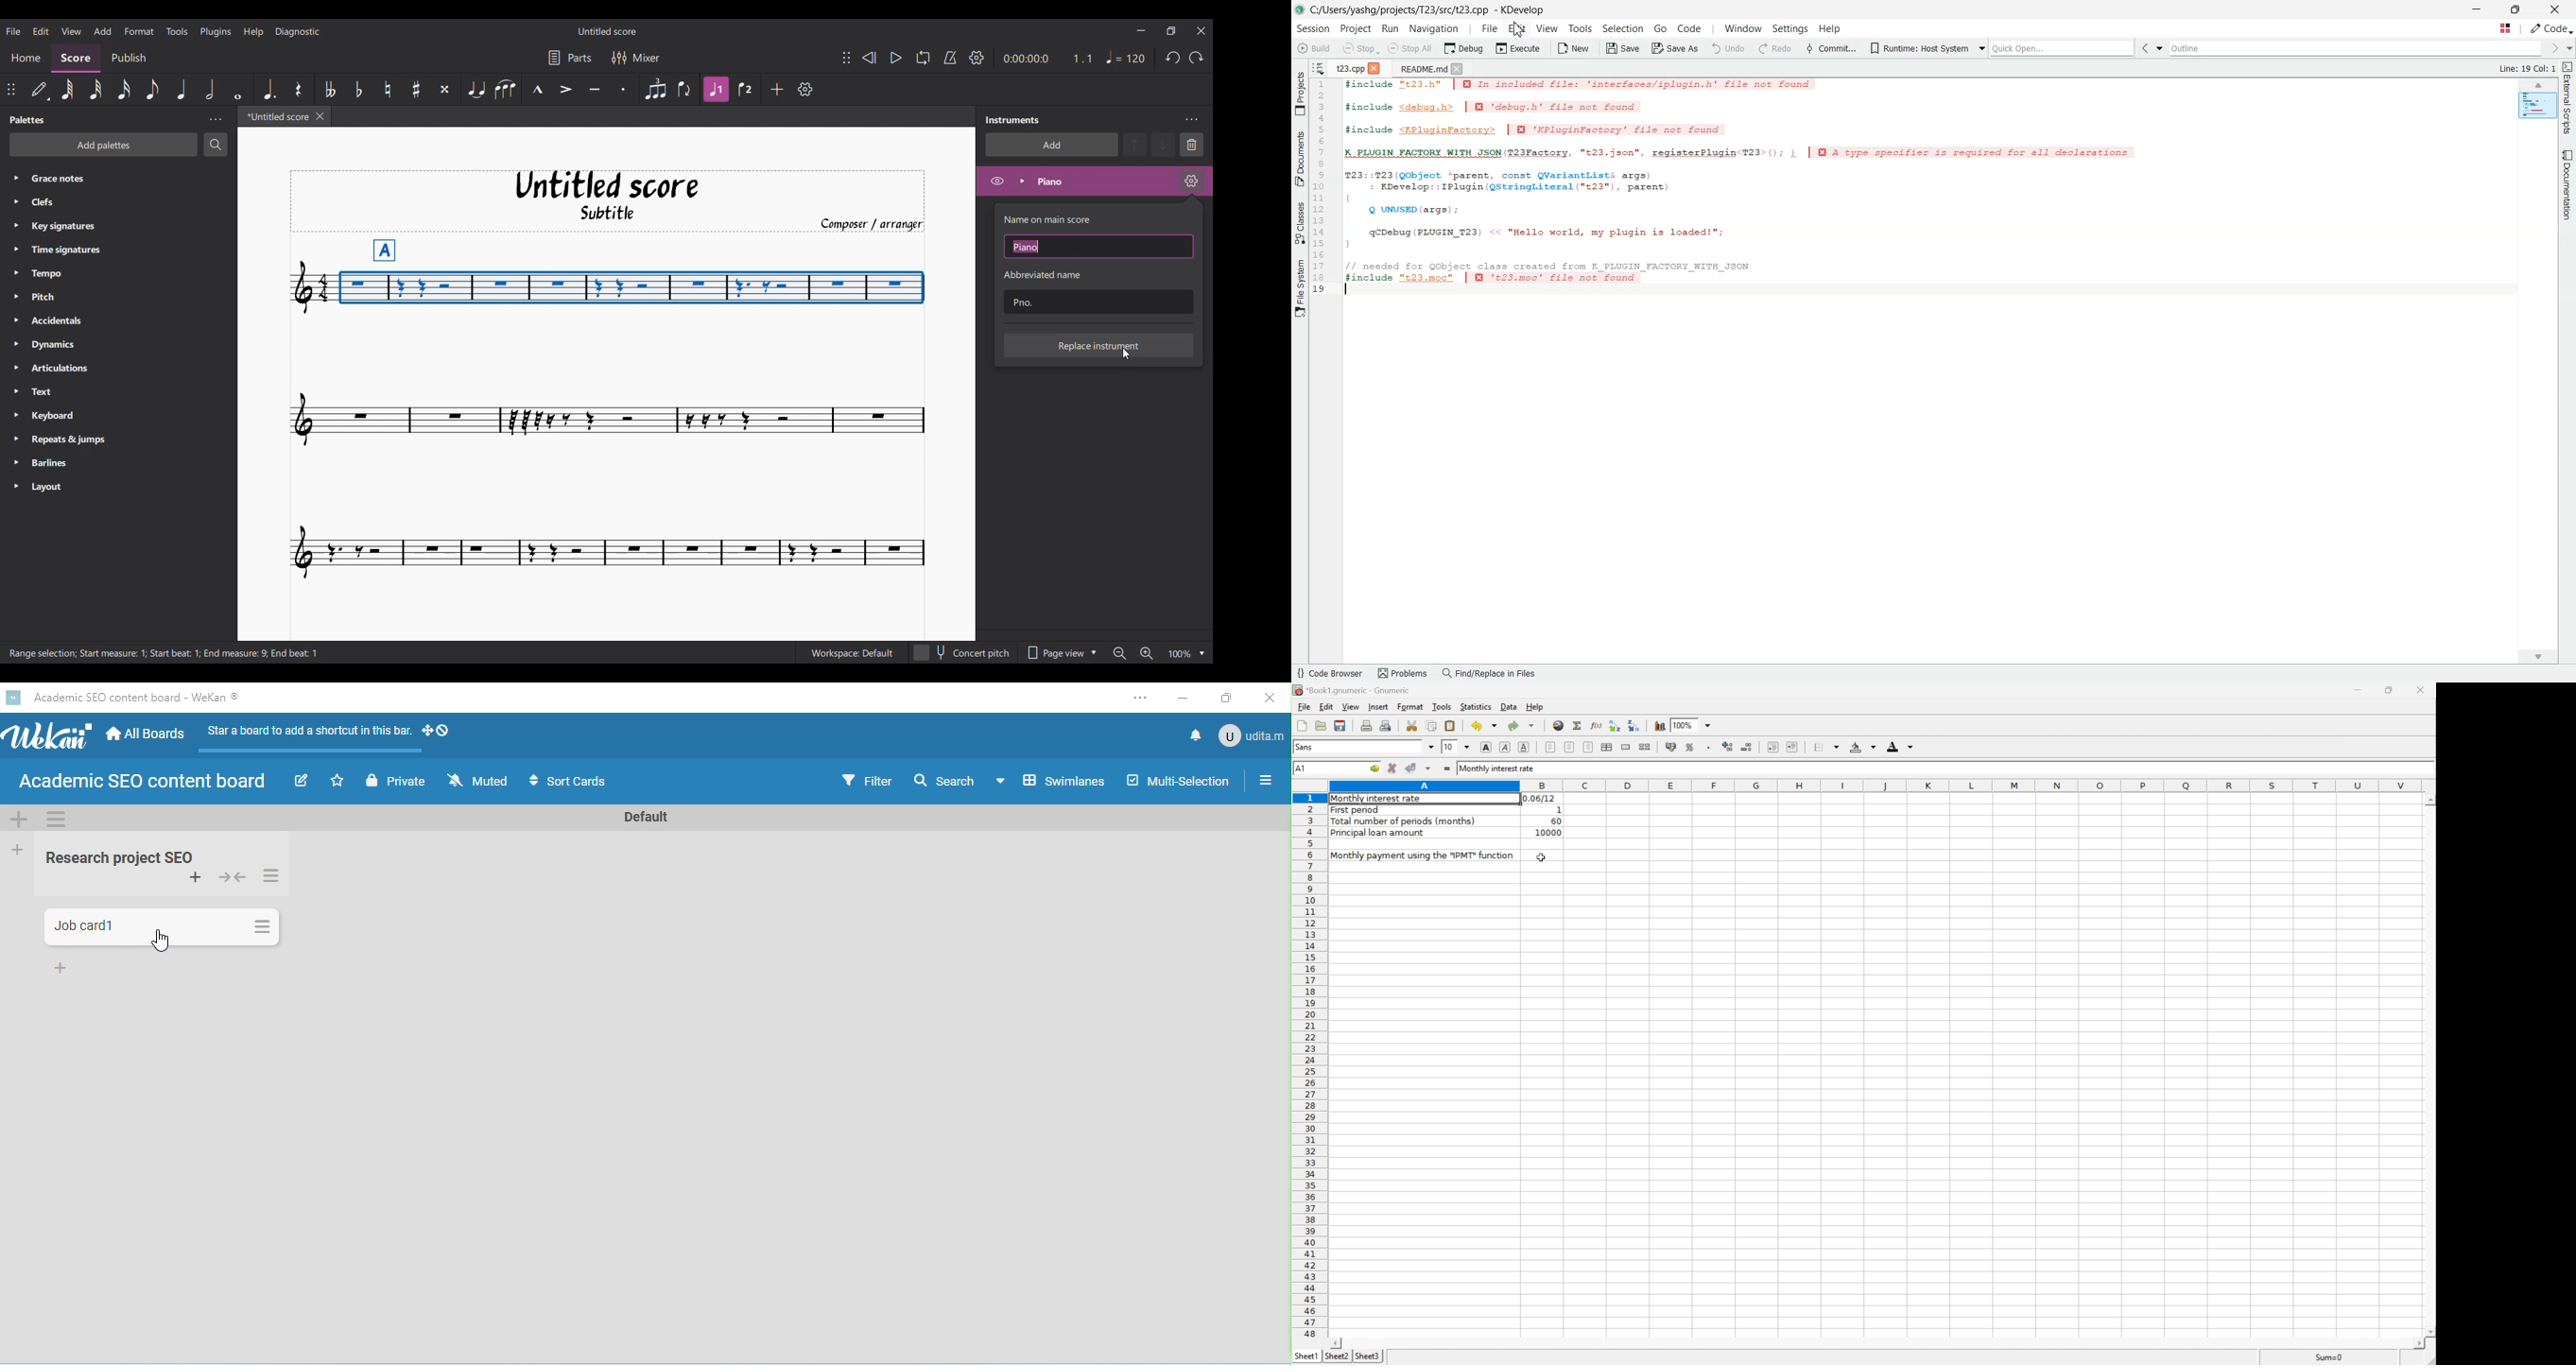  Describe the element at coordinates (40, 30) in the screenshot. I see `Edit menu` at that location.